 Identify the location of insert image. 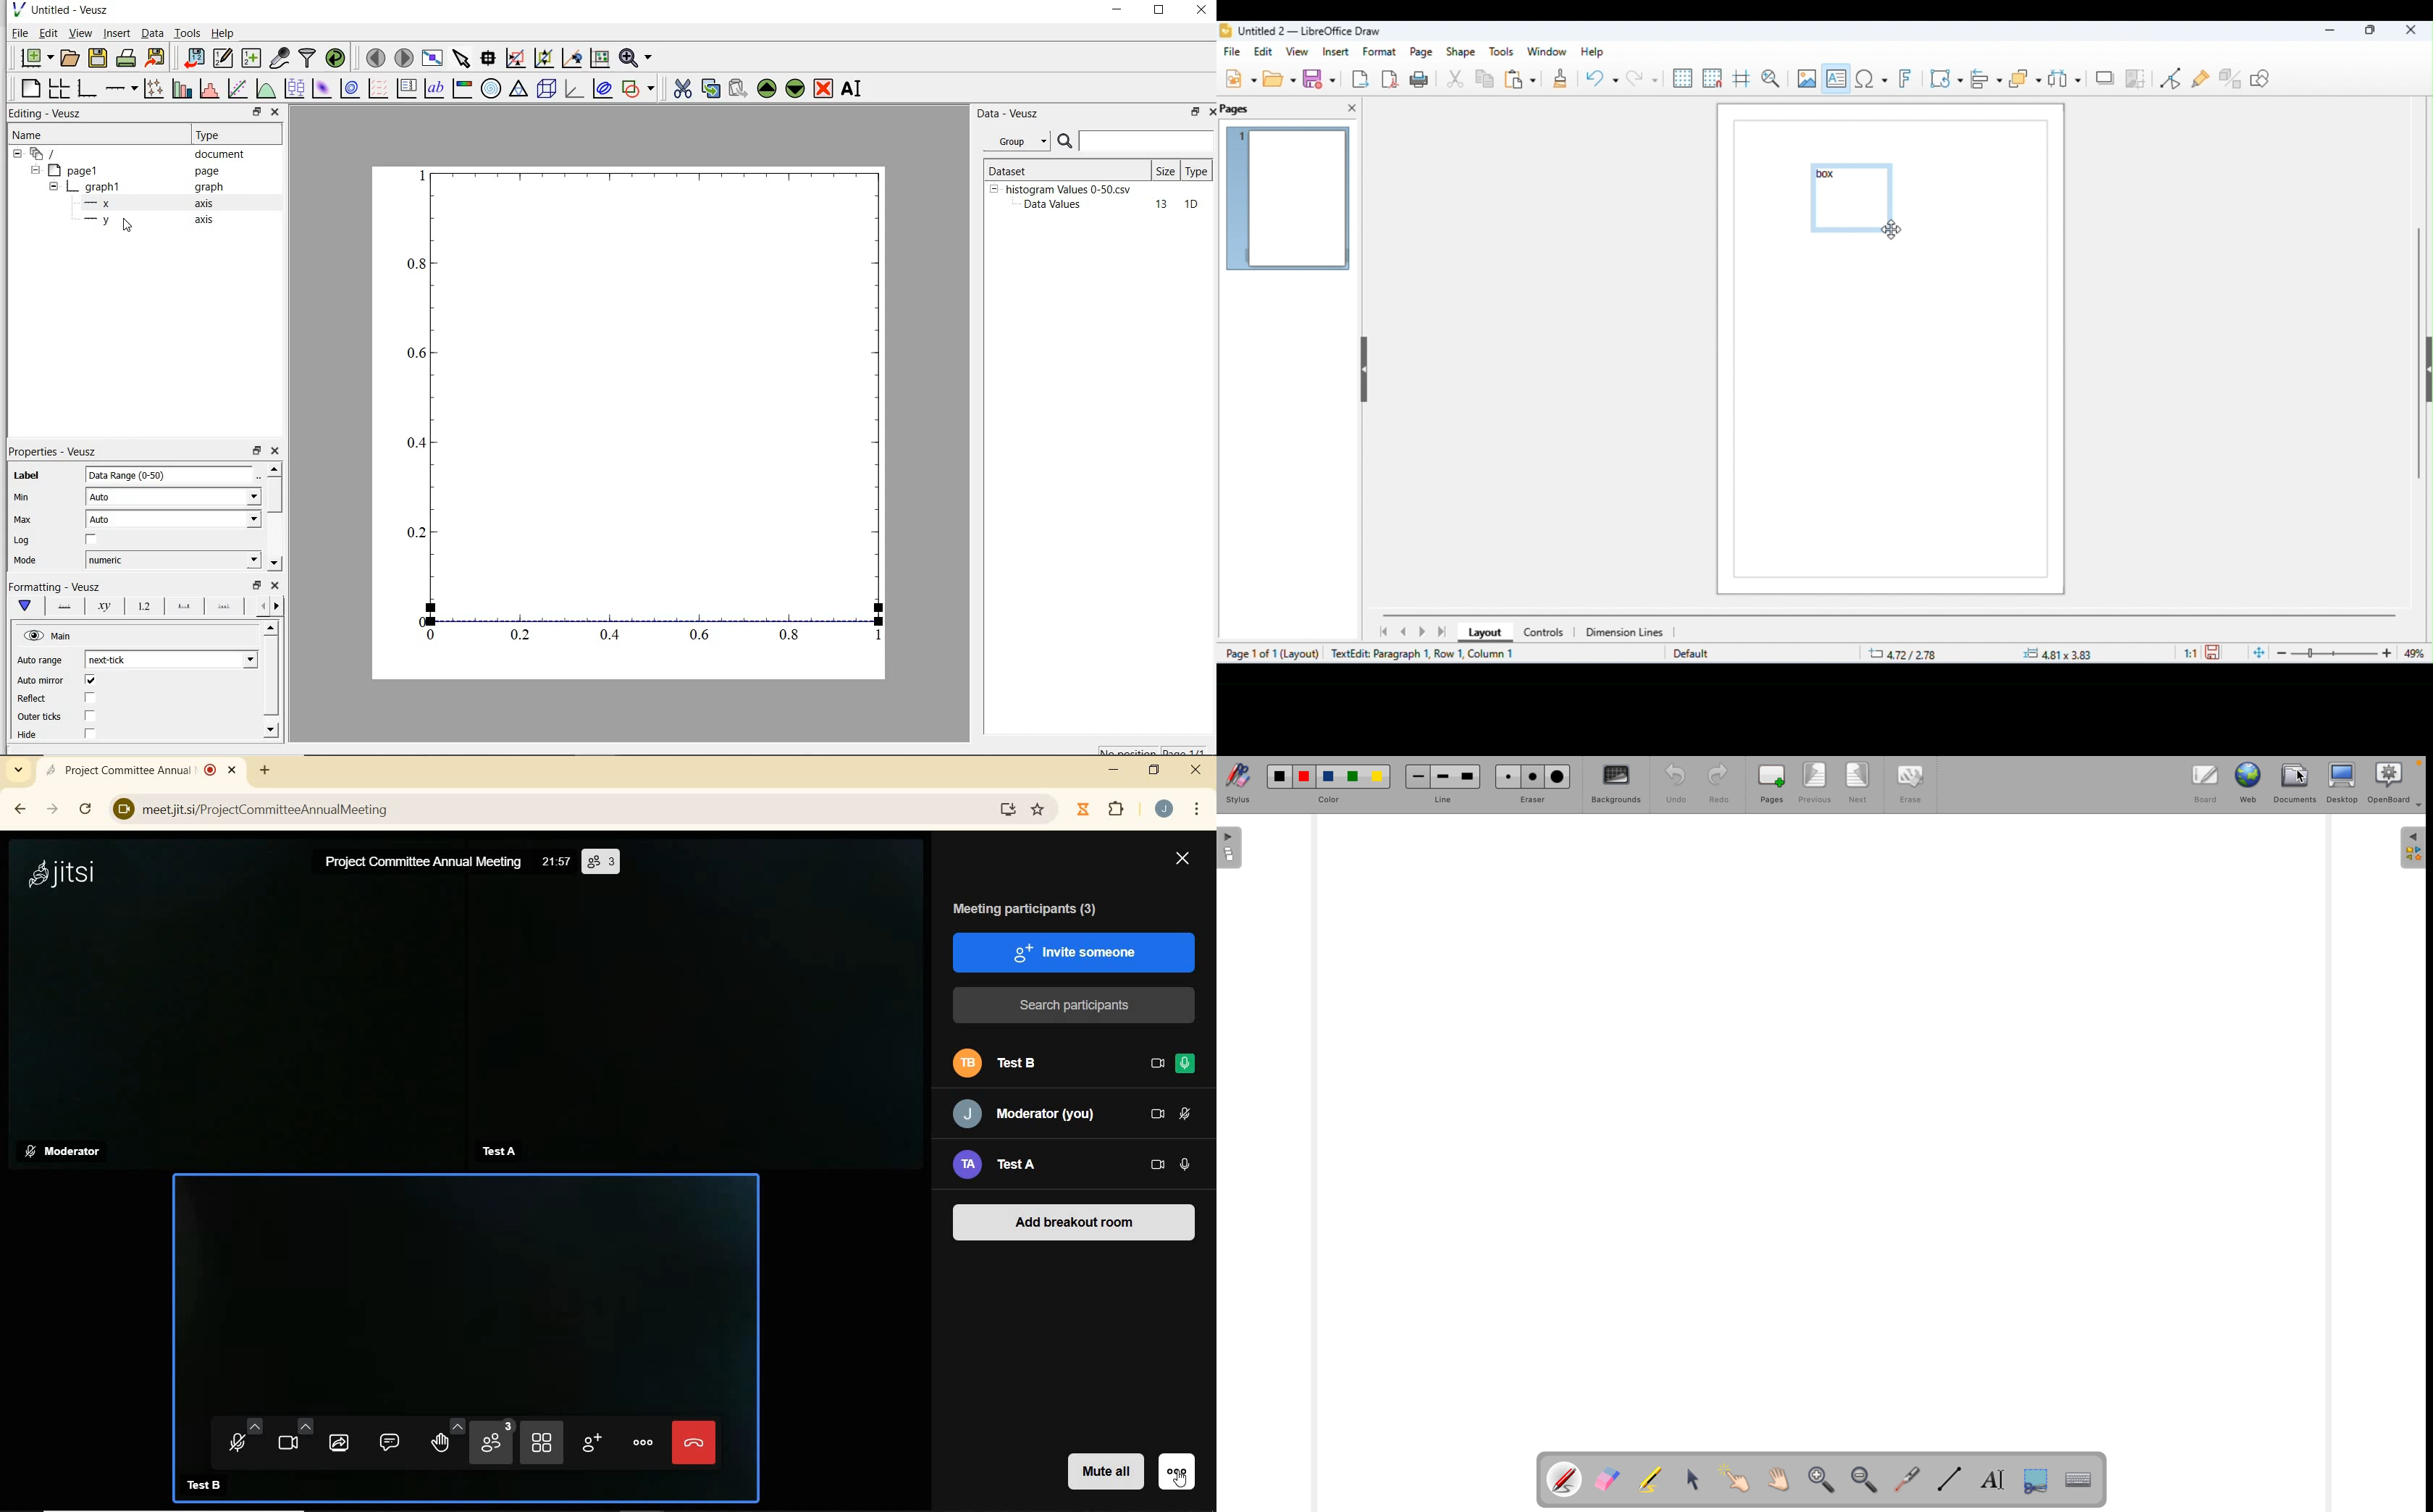
(1806, 78).